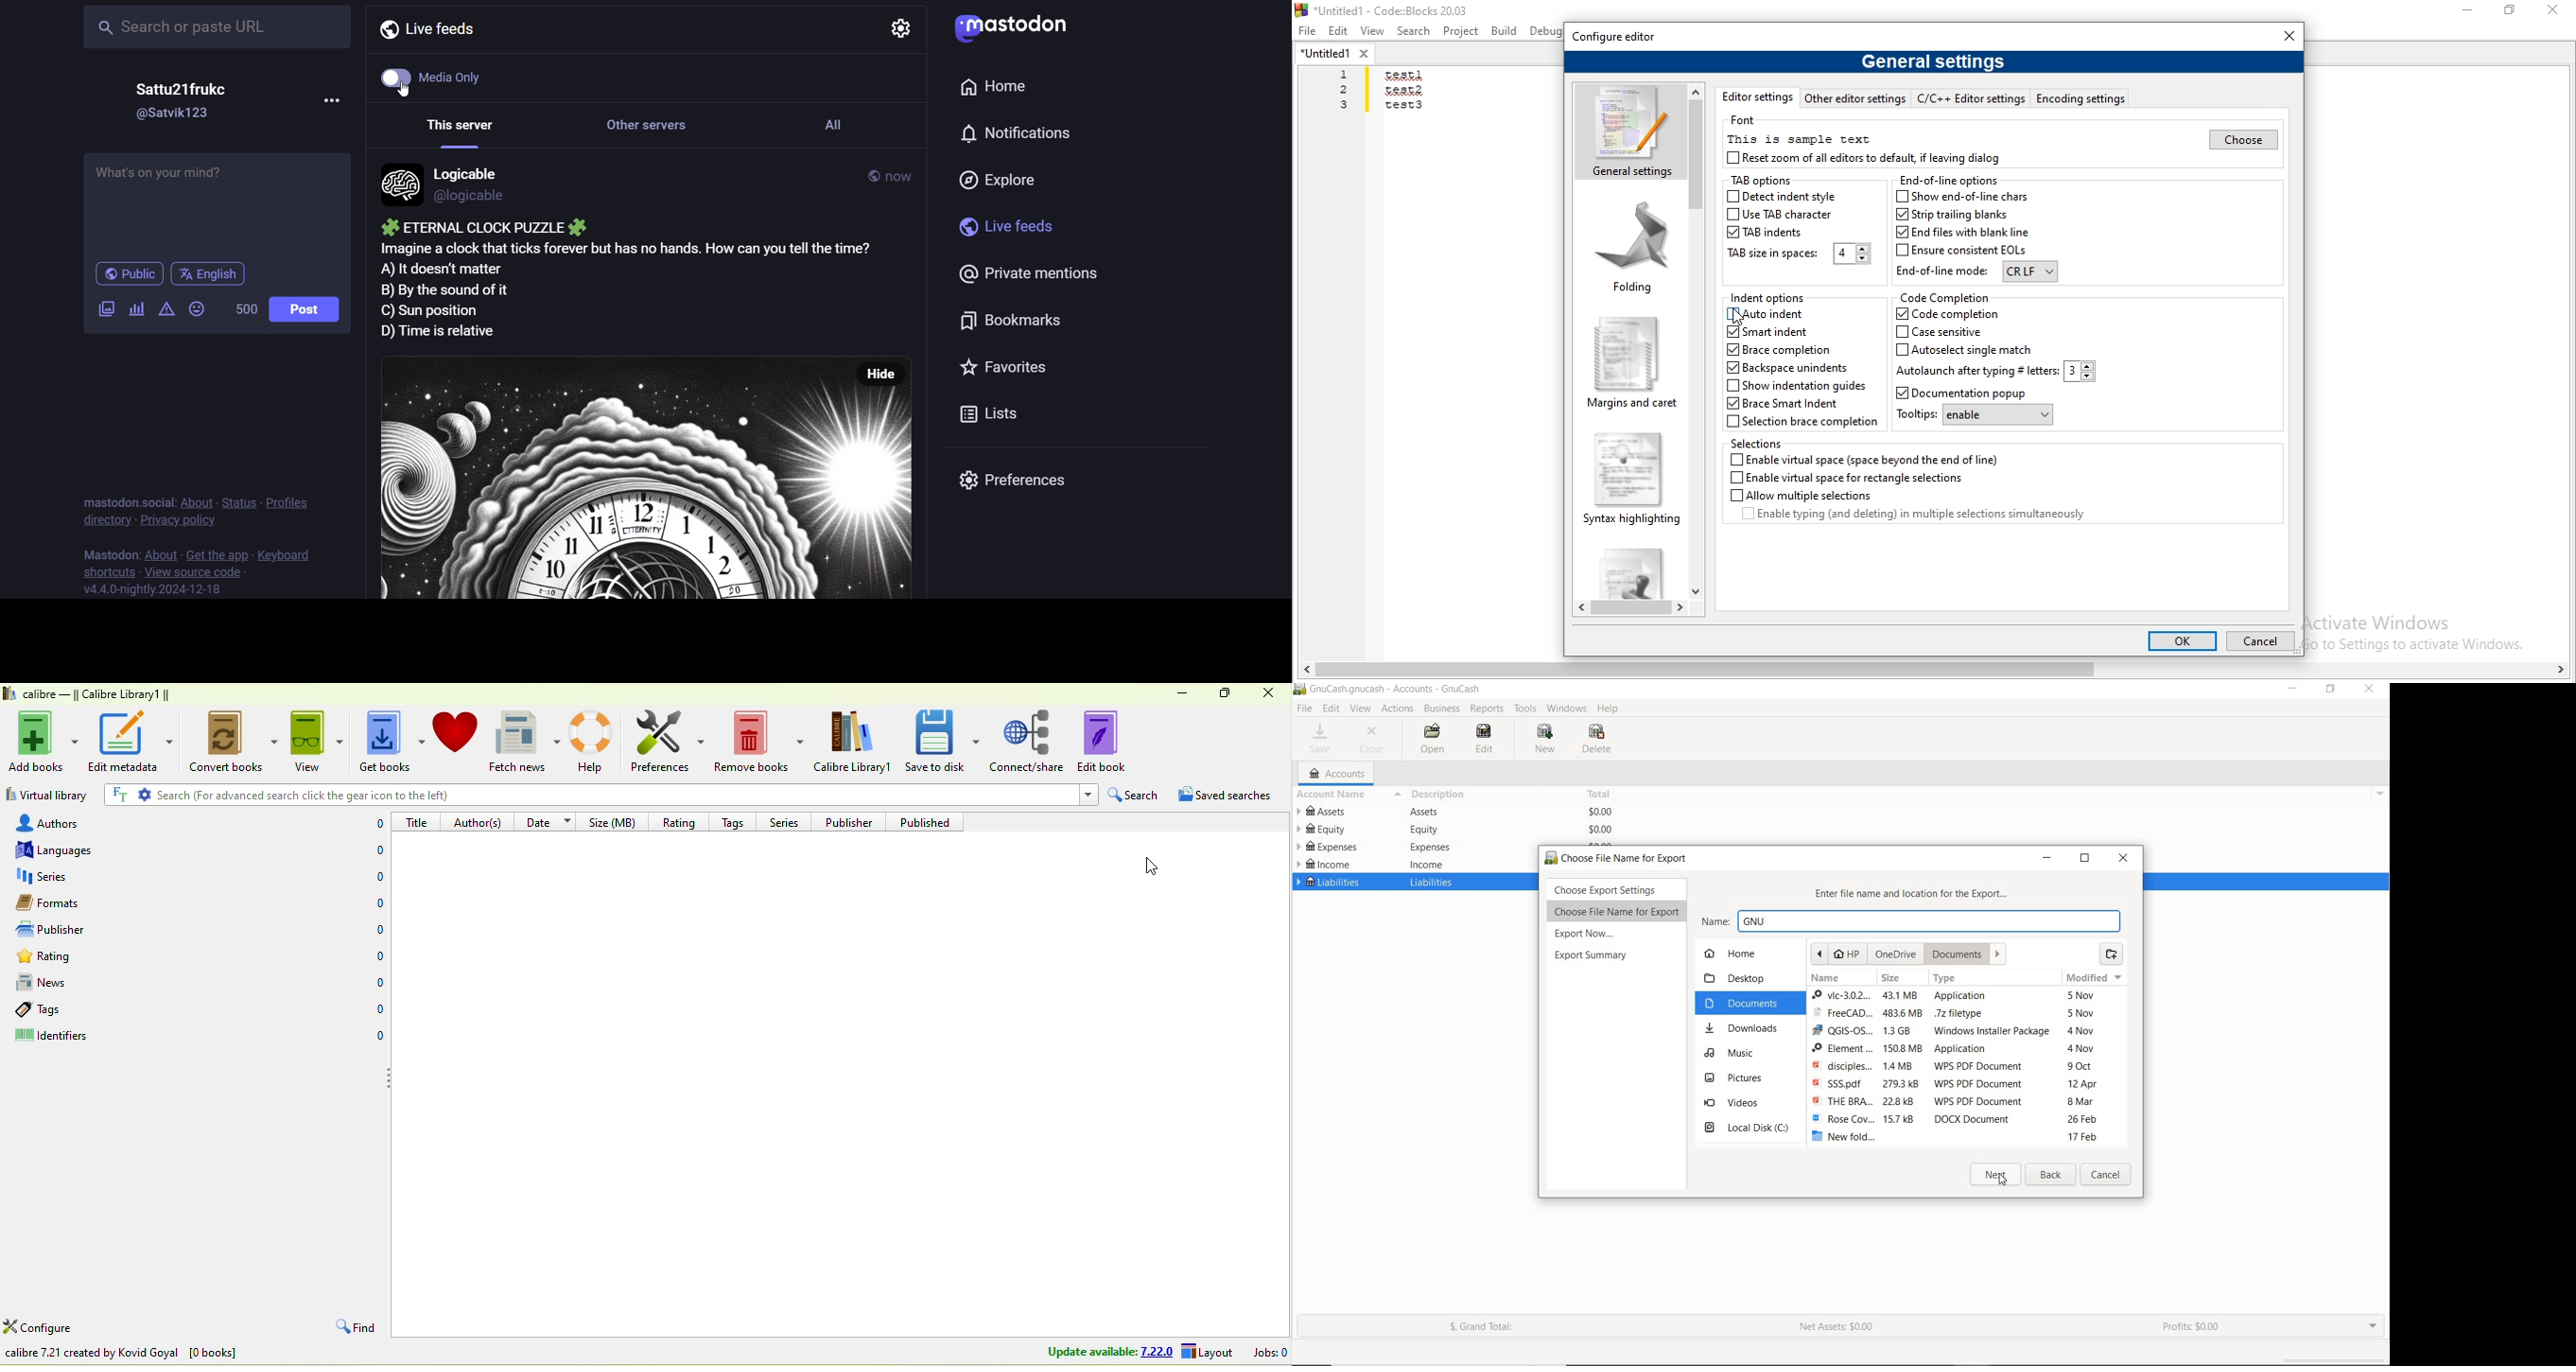  What do you see at coordinates (408, 92) in the screenshot?
I see `cursor` at bounding box center [408, 92].